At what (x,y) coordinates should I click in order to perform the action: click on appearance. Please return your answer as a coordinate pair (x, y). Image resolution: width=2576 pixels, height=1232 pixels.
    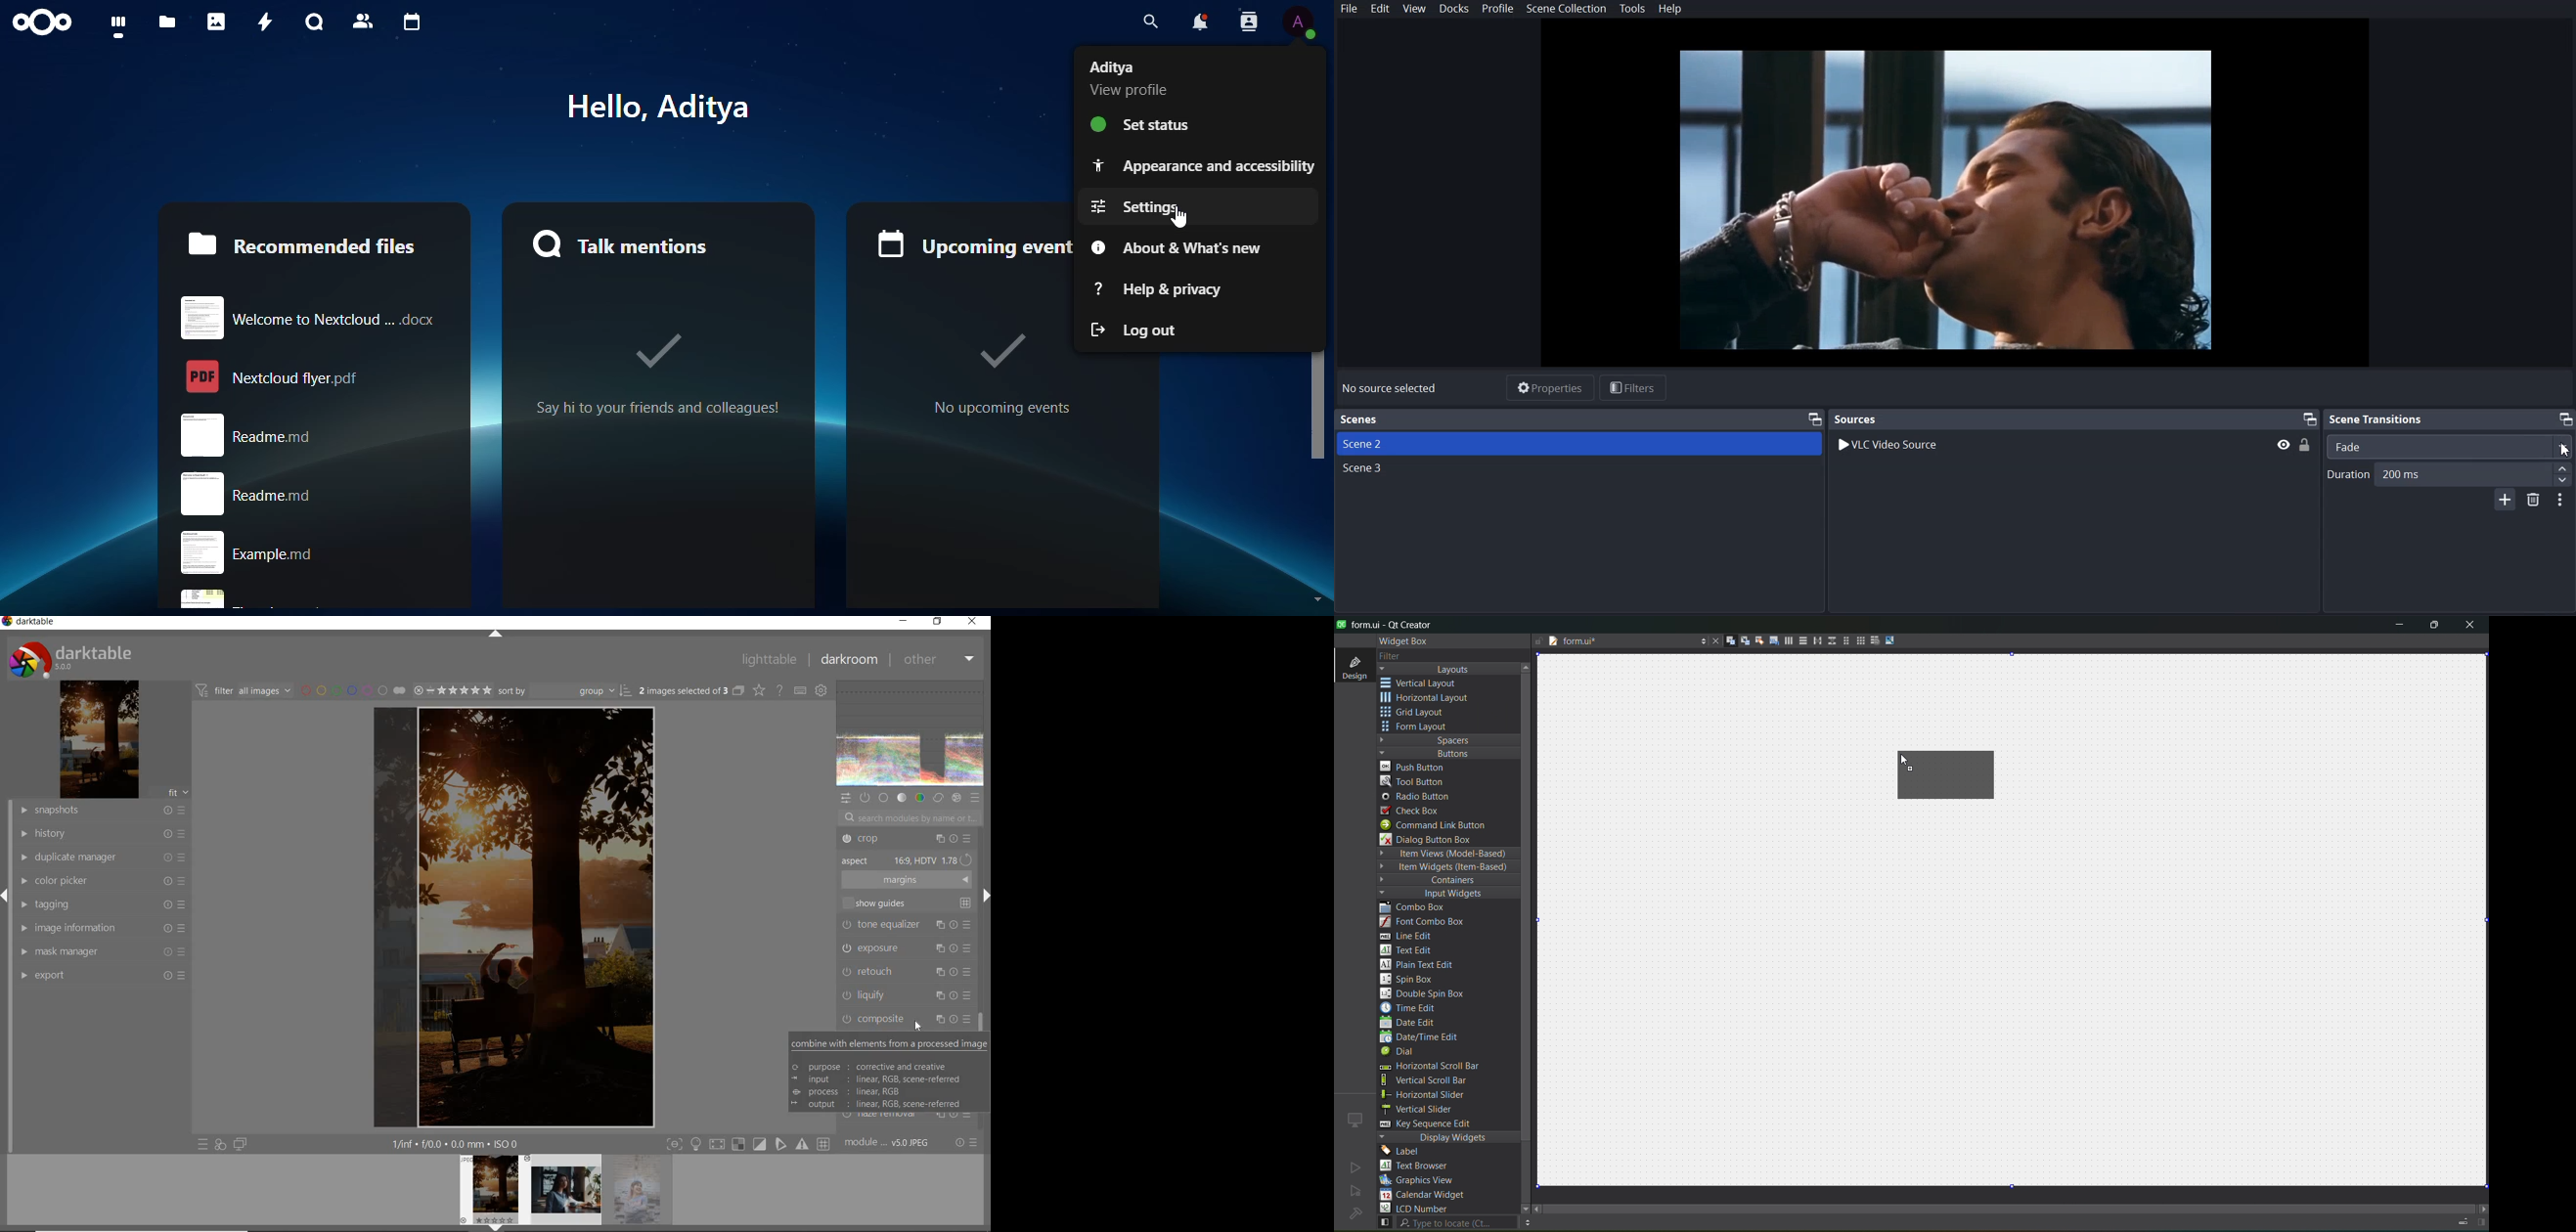
    Looking at the image, I should click on (1201, 164).